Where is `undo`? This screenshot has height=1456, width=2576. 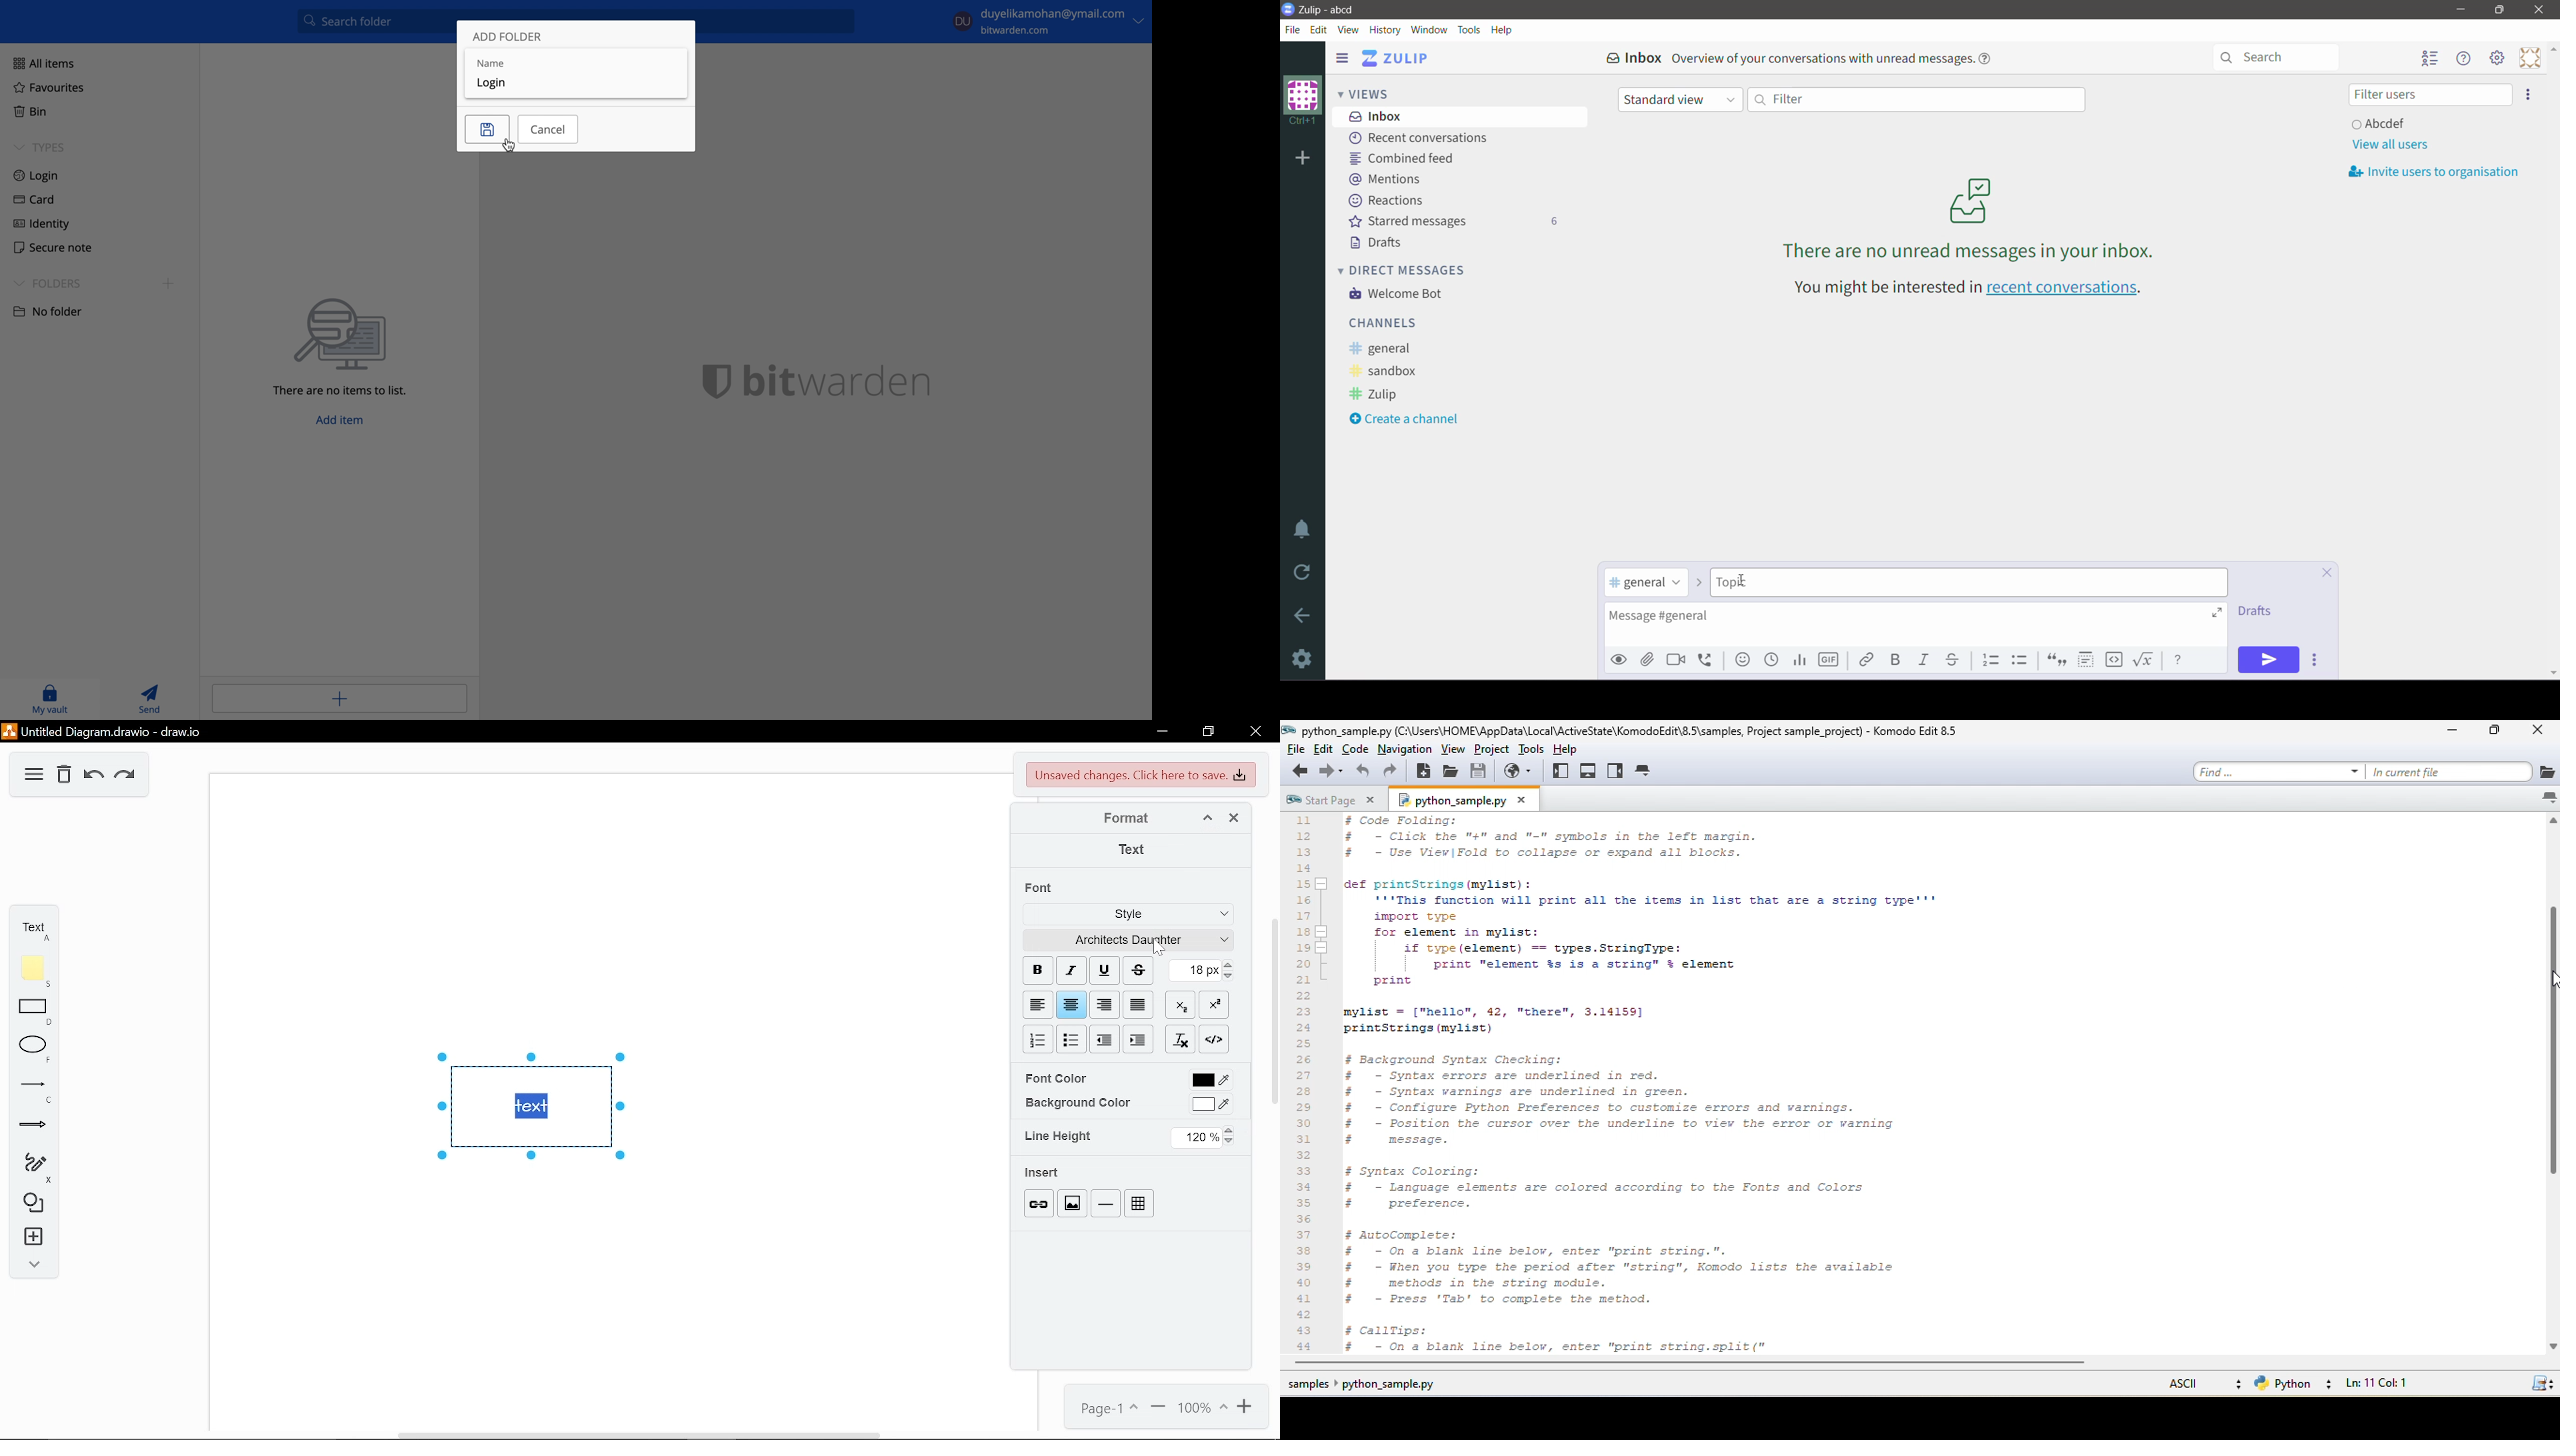 undo is located at coordinates (92, 776).